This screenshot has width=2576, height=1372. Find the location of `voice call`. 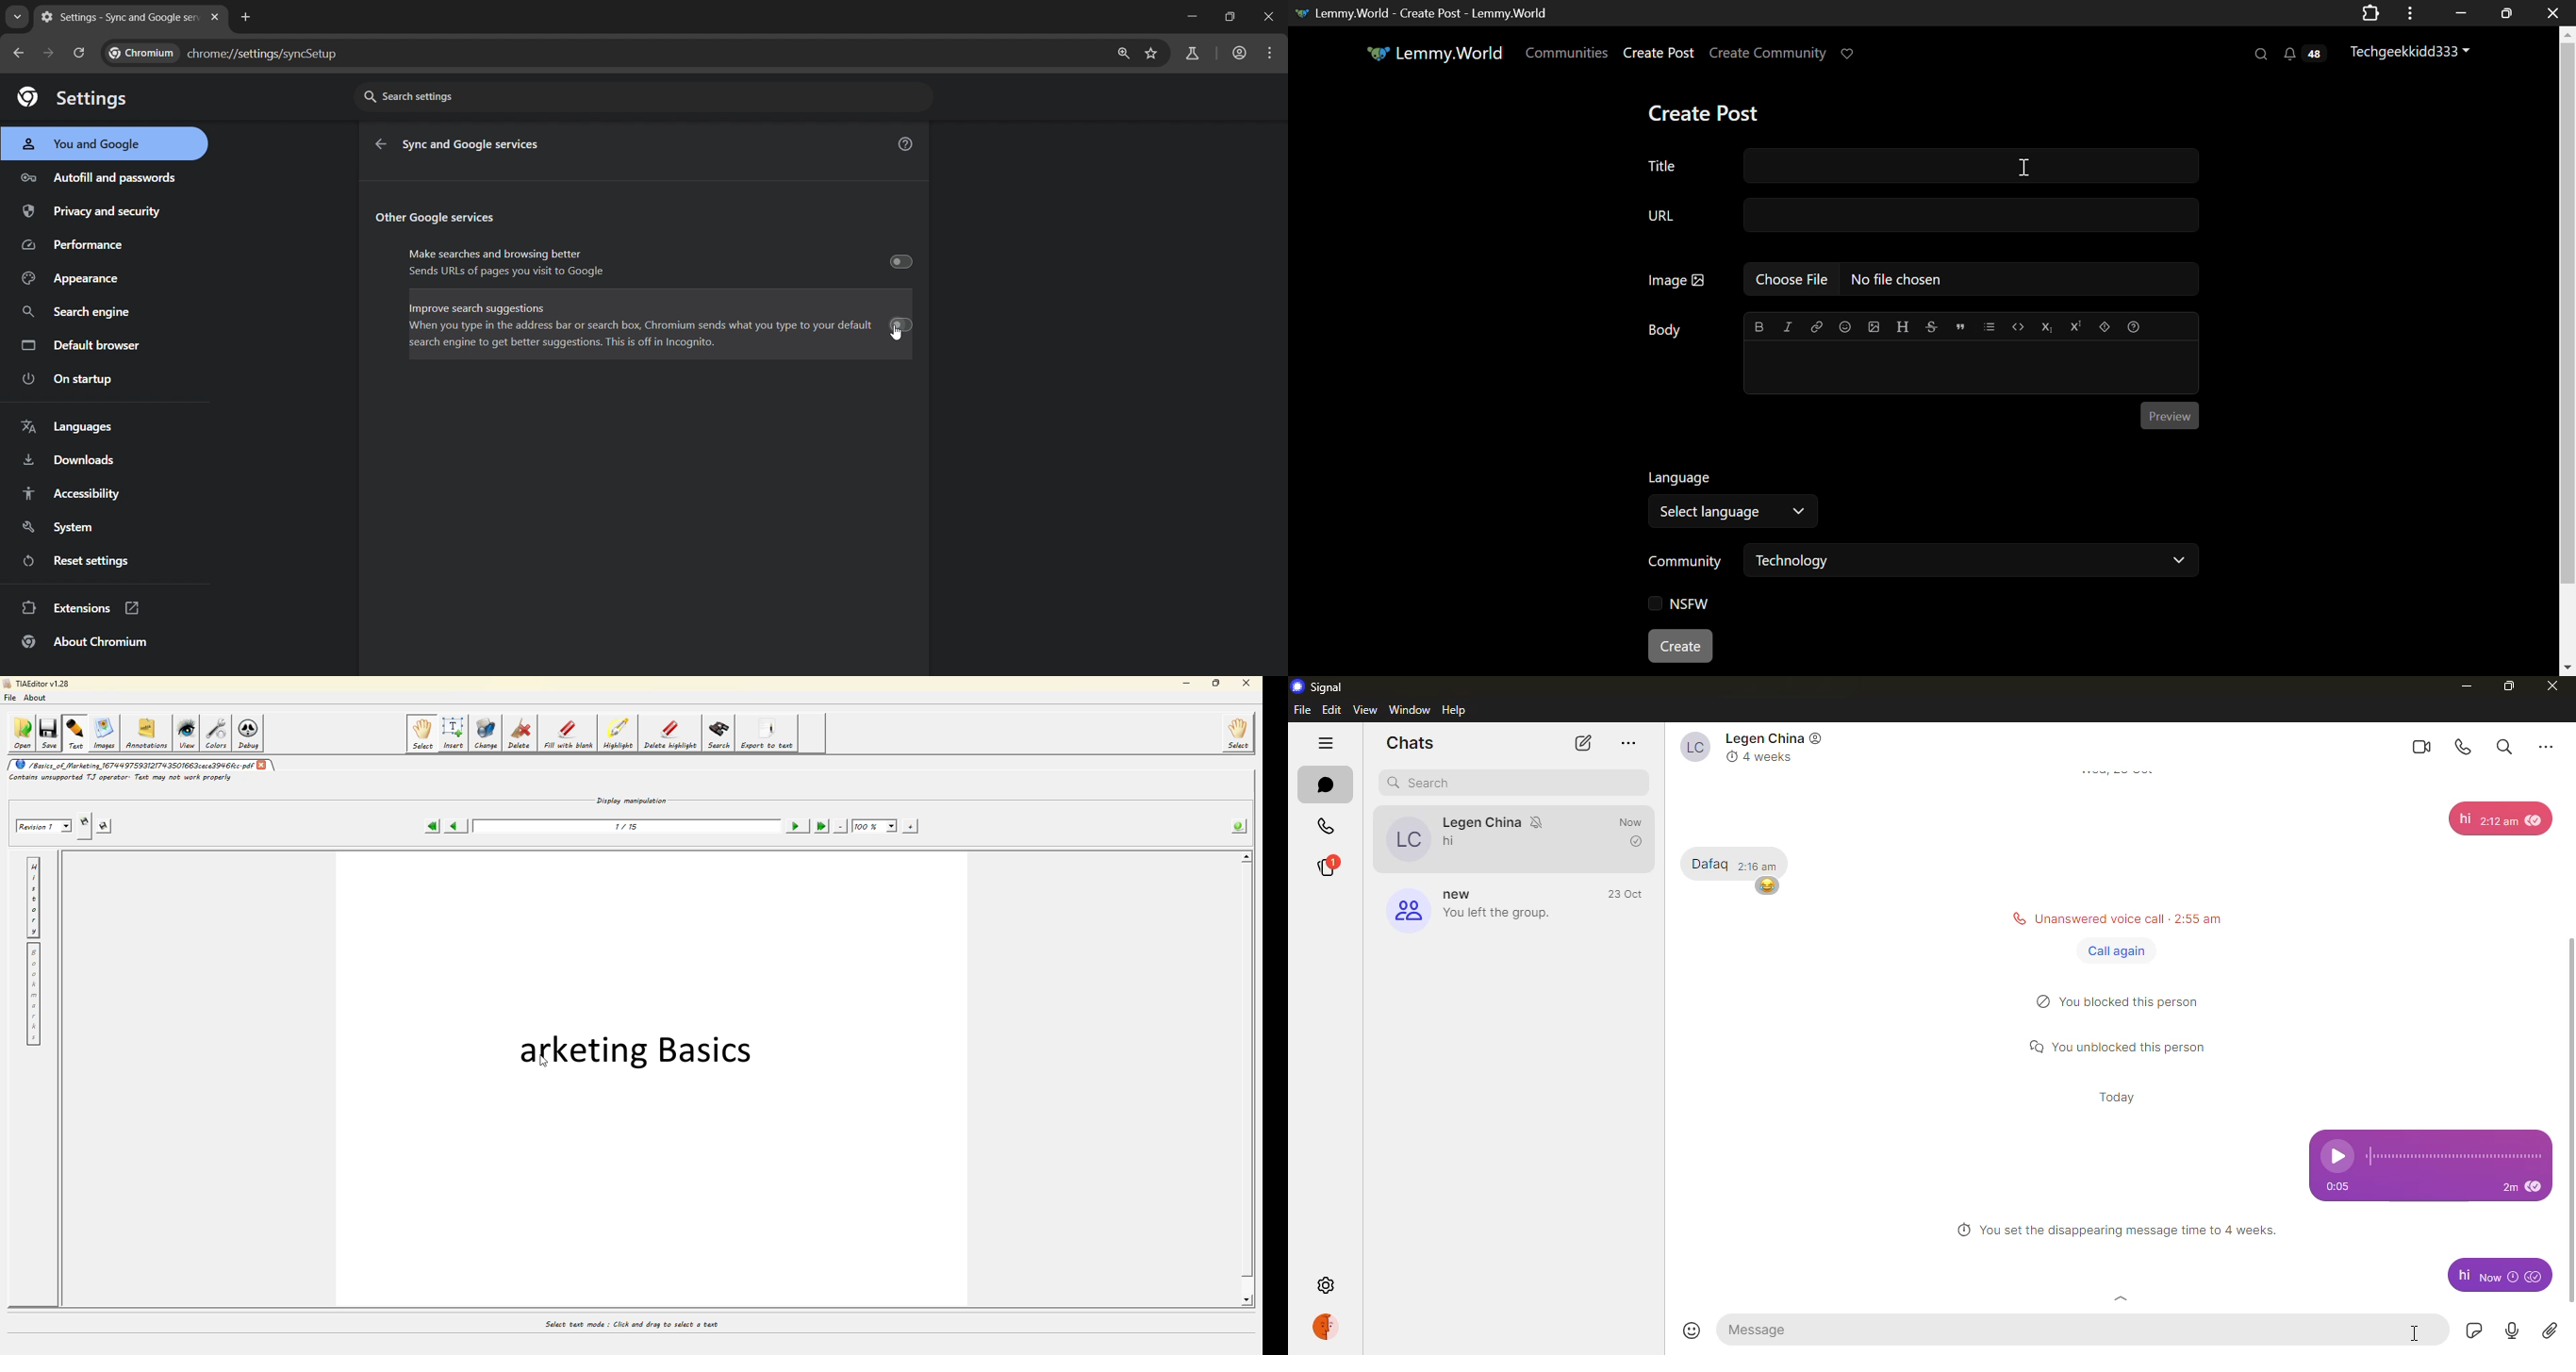

voice call is located at coordinates (2465, 747).